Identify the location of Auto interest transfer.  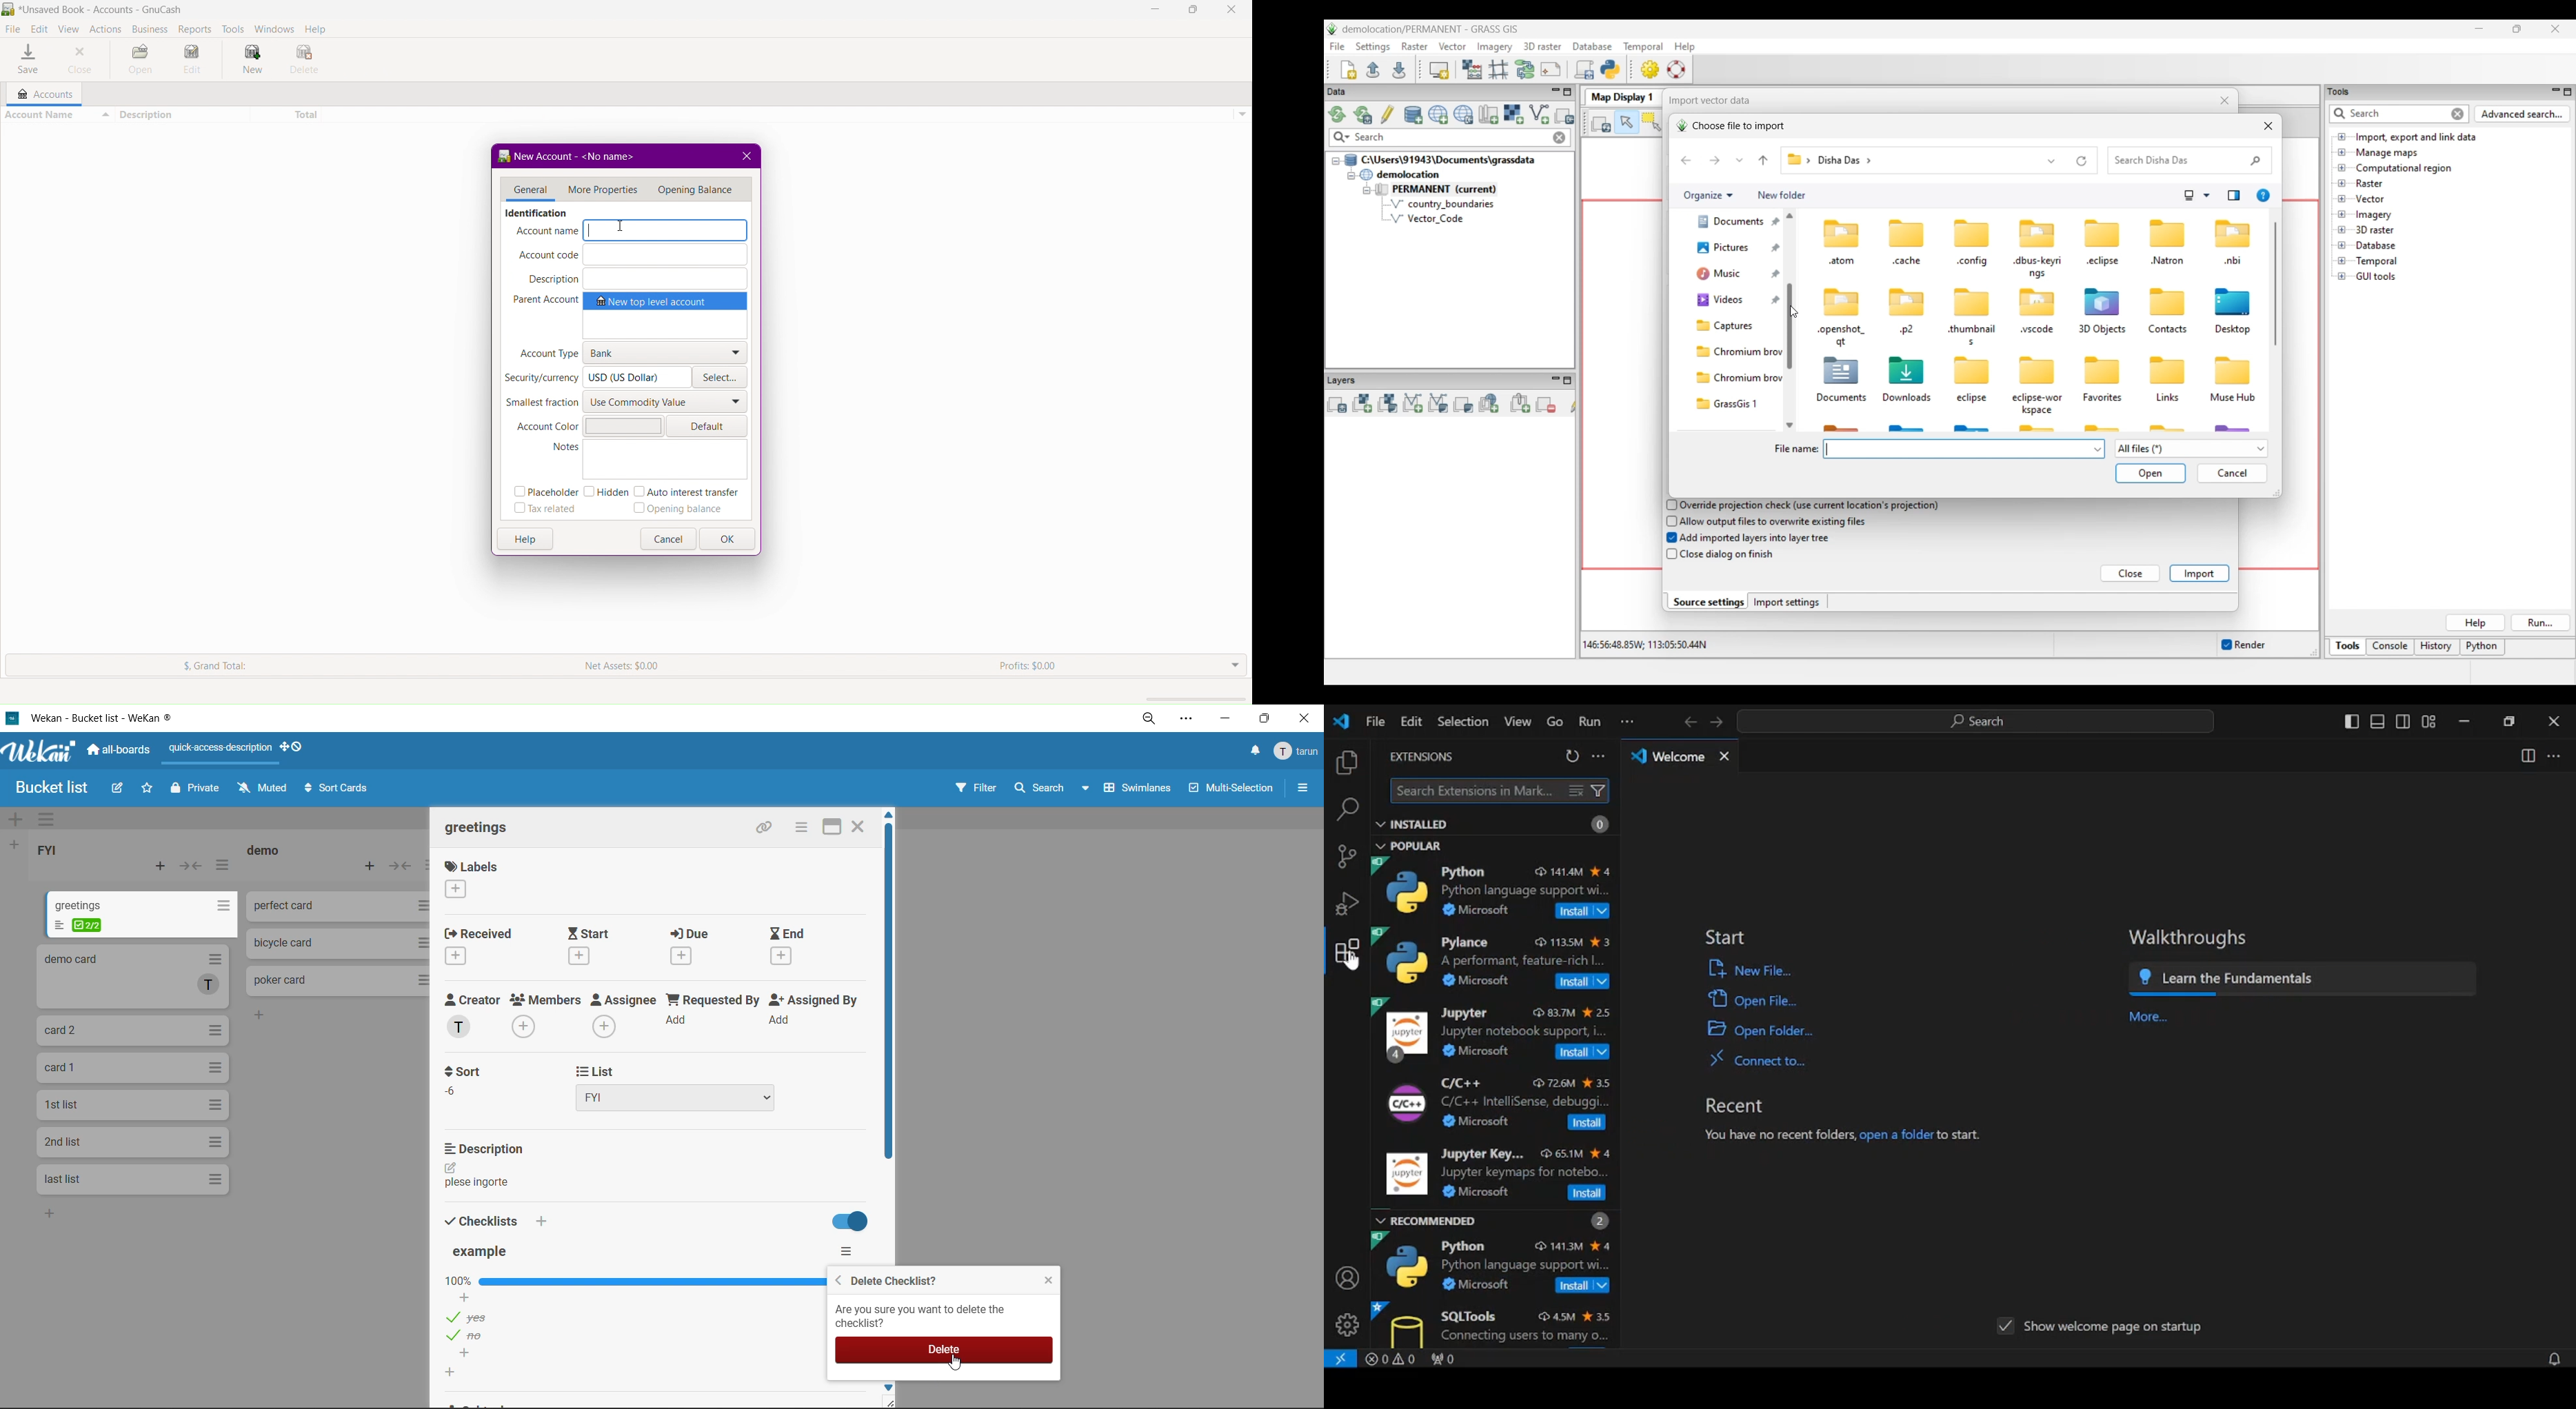
(690, 492).